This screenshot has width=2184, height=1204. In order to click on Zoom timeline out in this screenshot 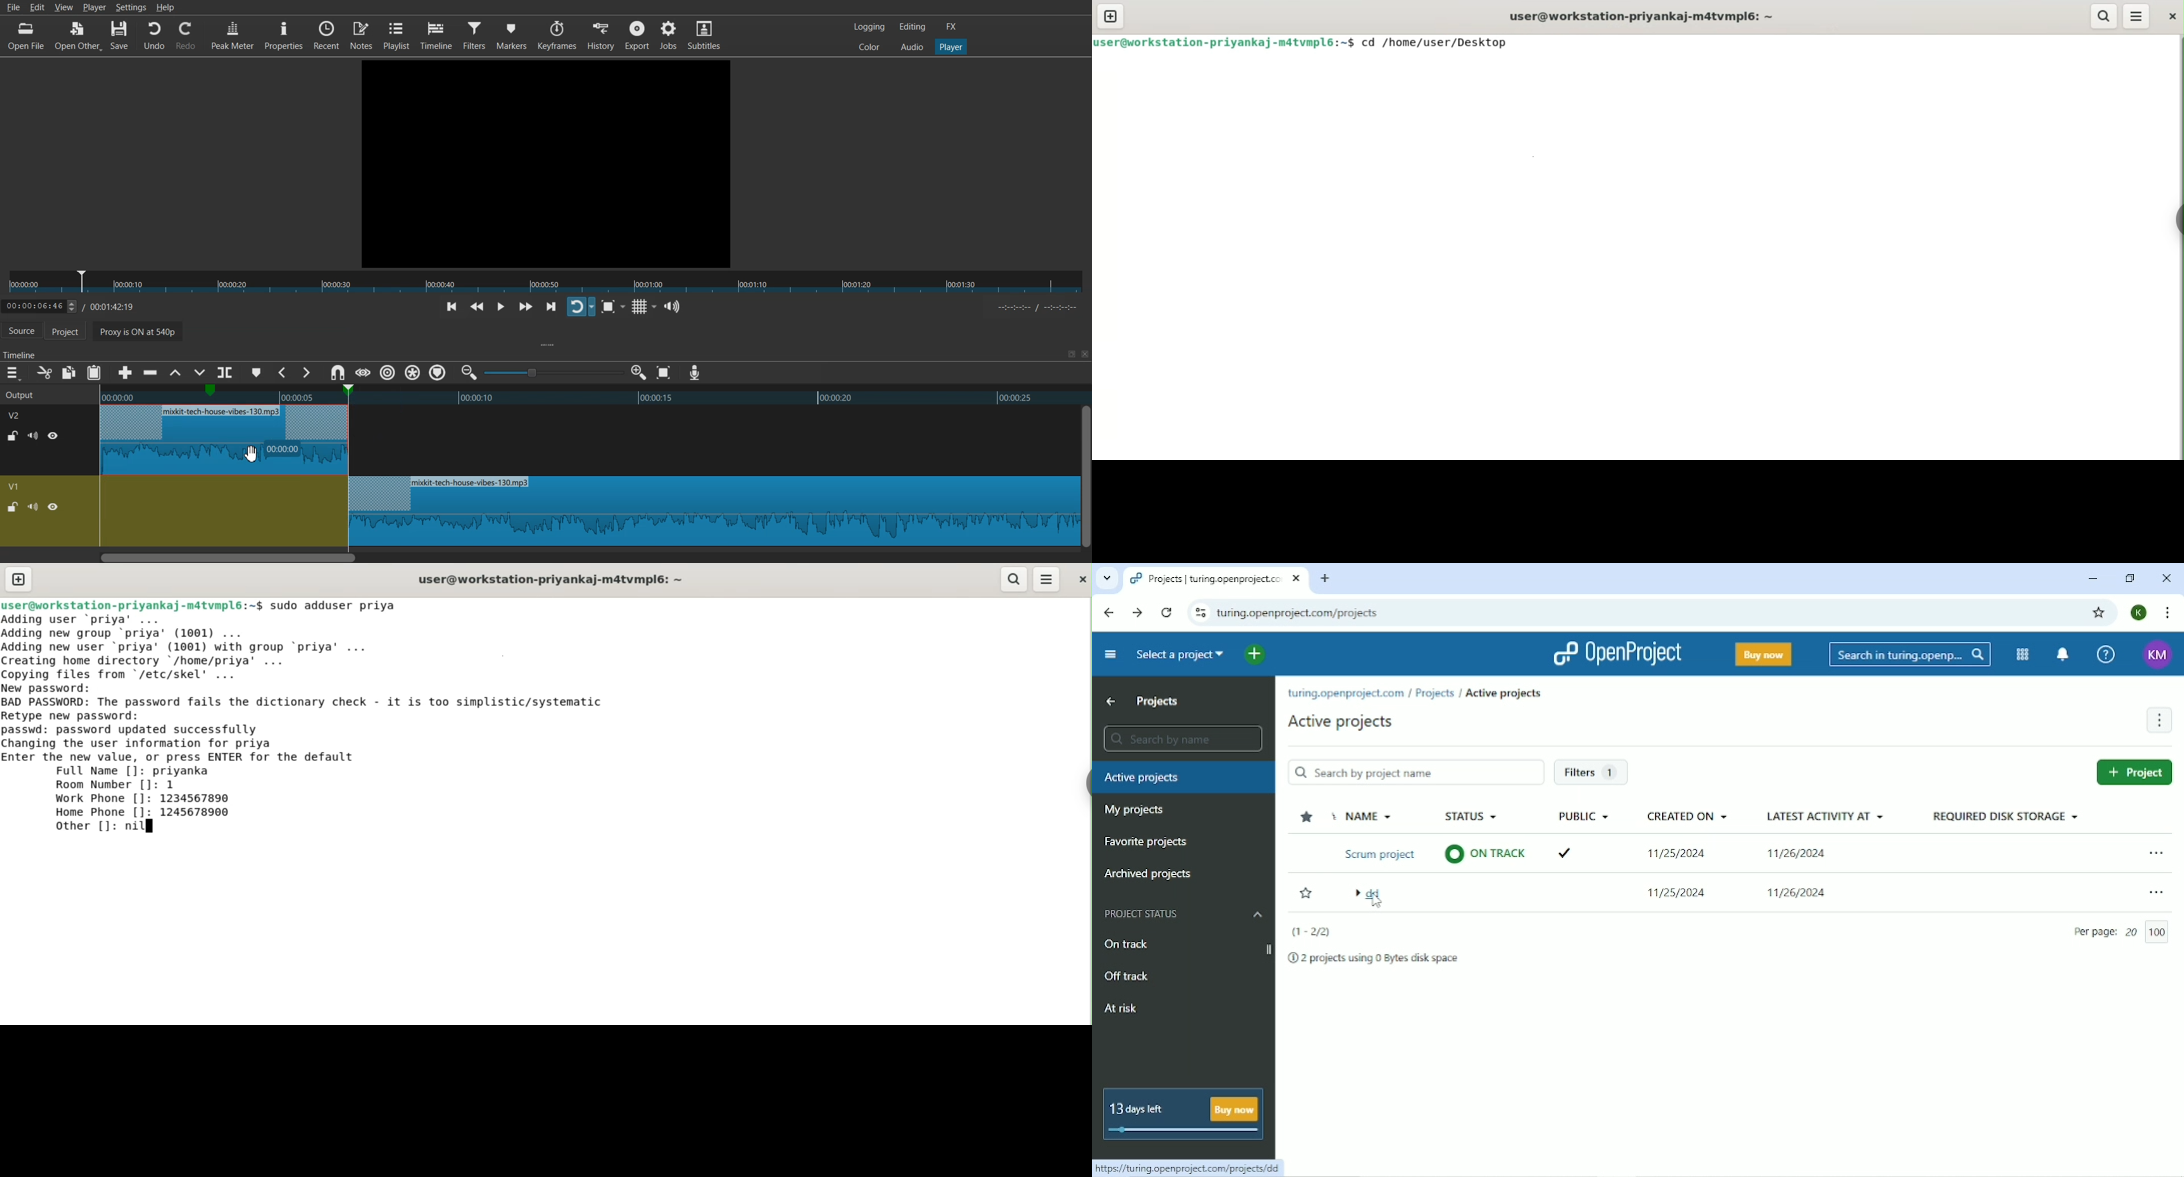, I will do `click(469, 372)`.